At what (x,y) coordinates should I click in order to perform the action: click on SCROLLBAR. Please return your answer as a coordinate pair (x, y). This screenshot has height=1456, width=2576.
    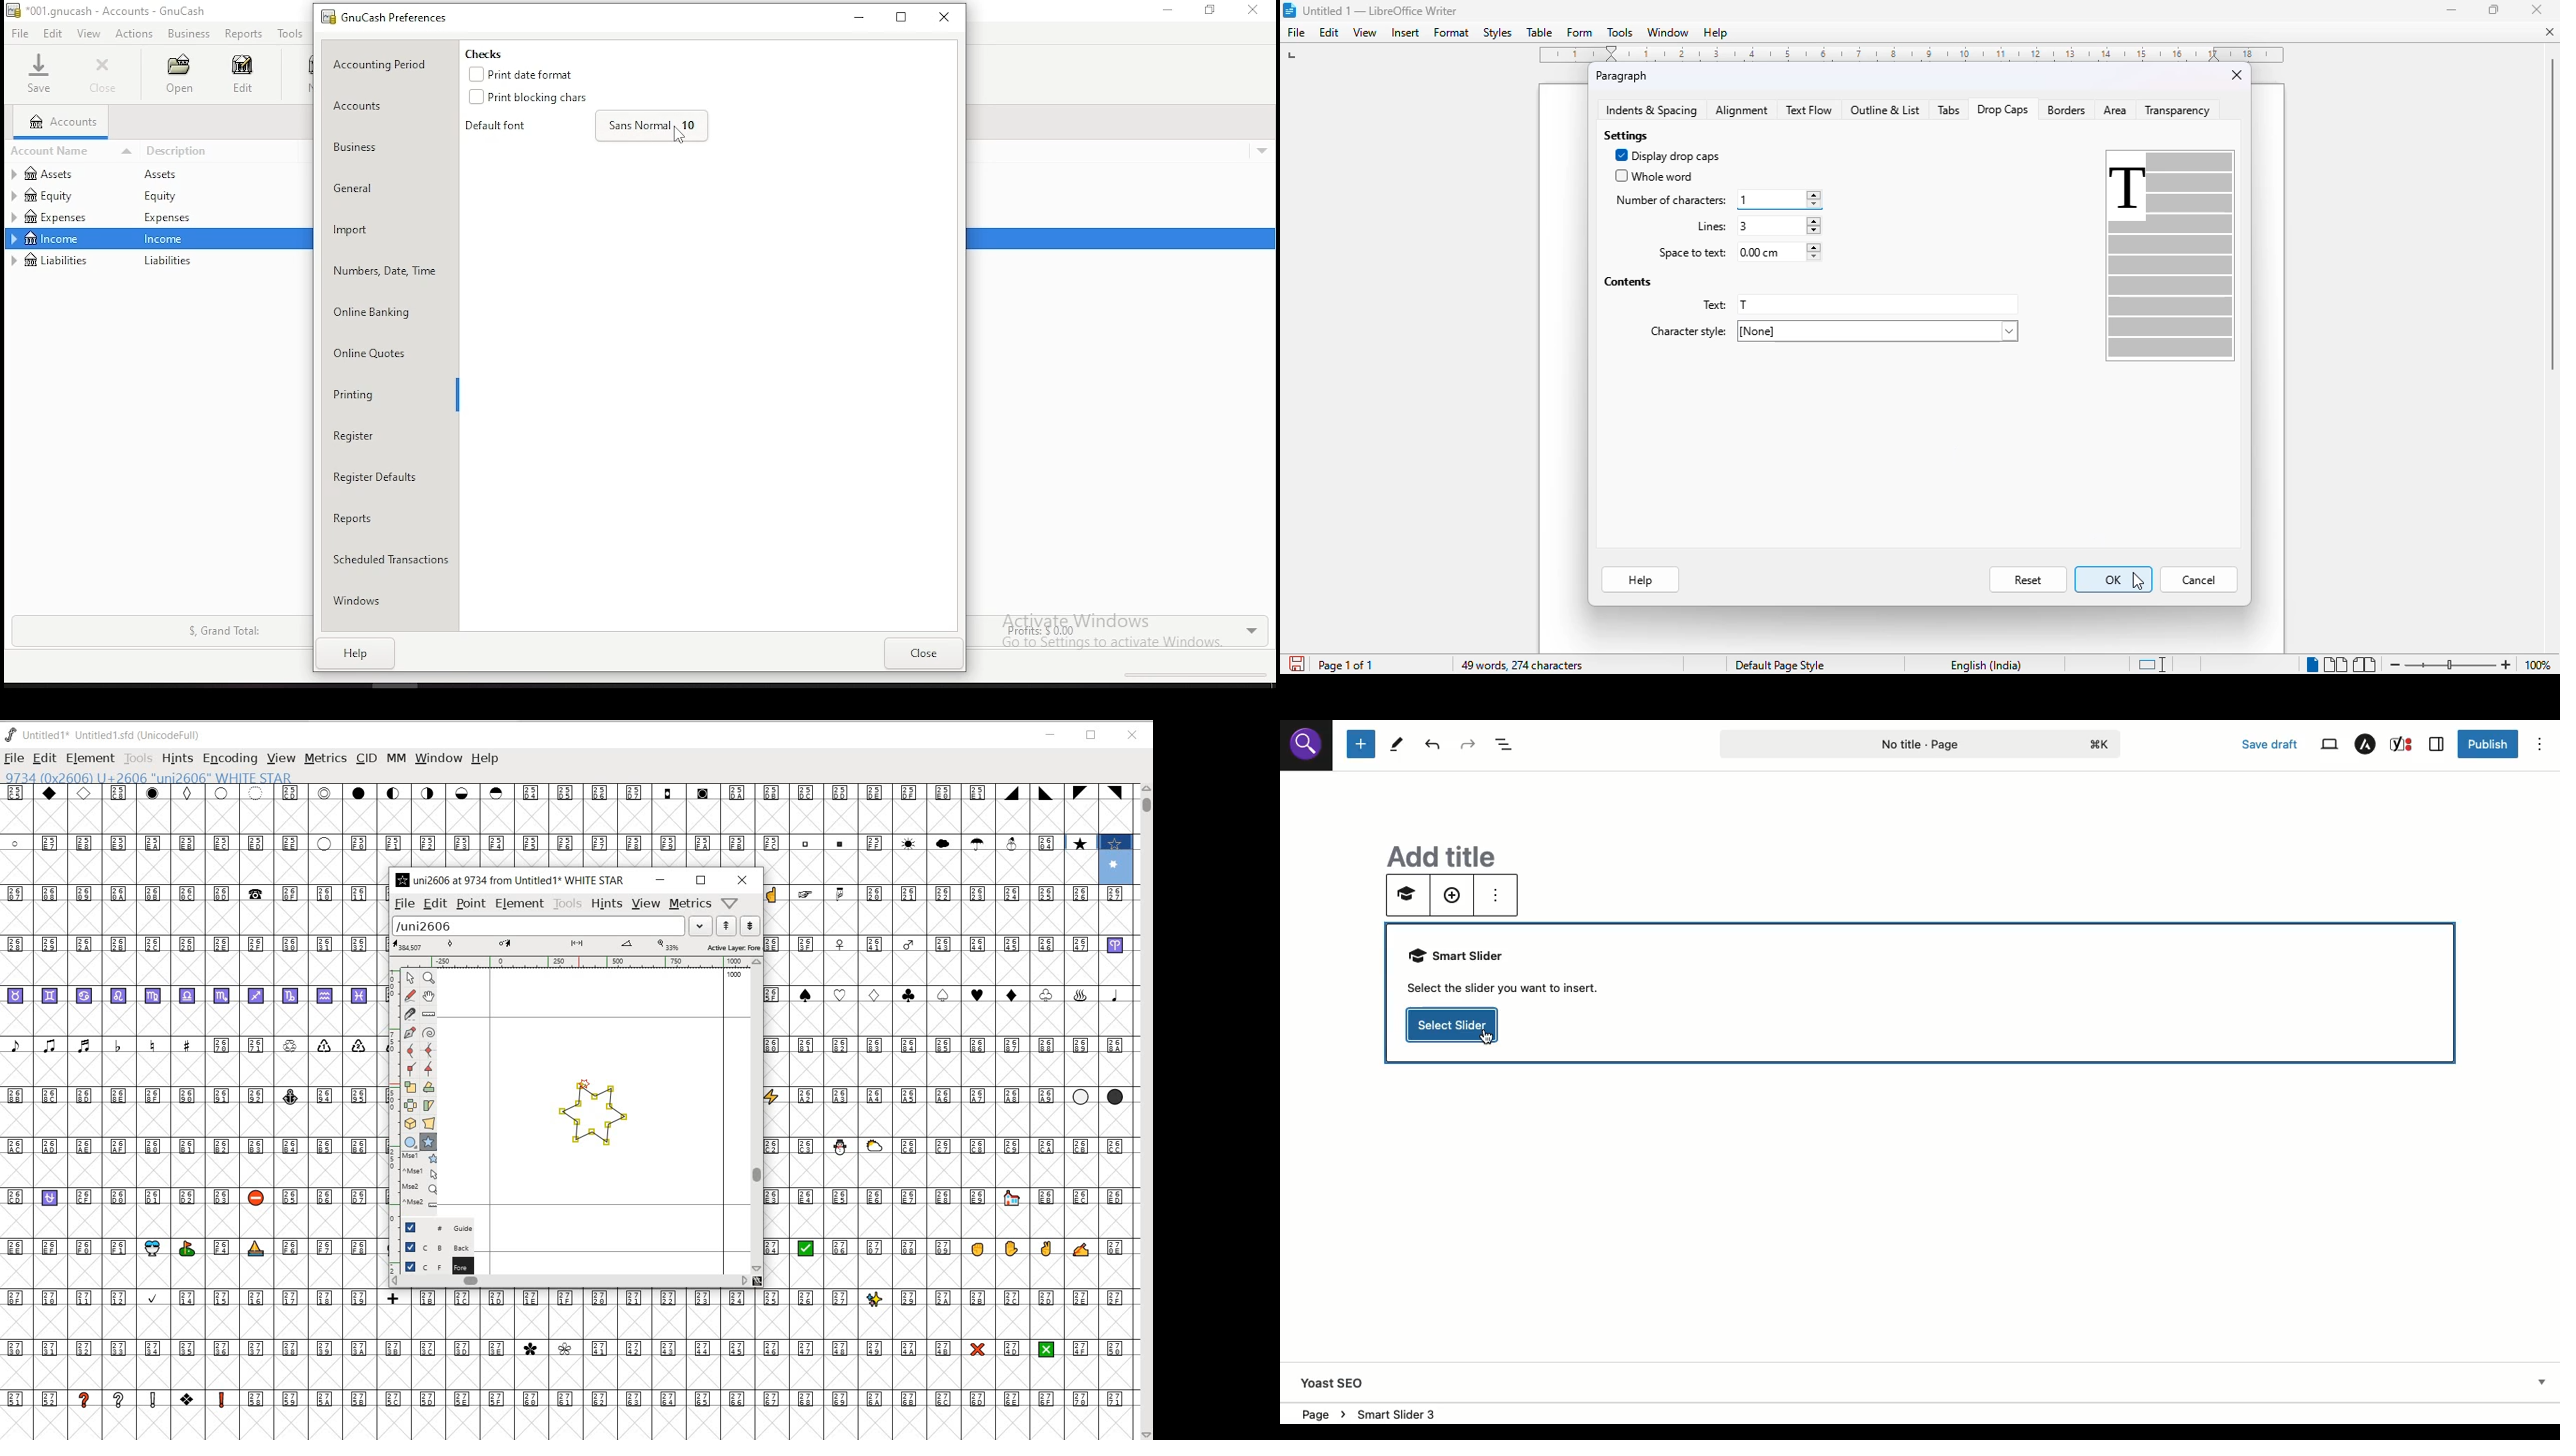
    Looking at the image, I should click on (1145, 1112).